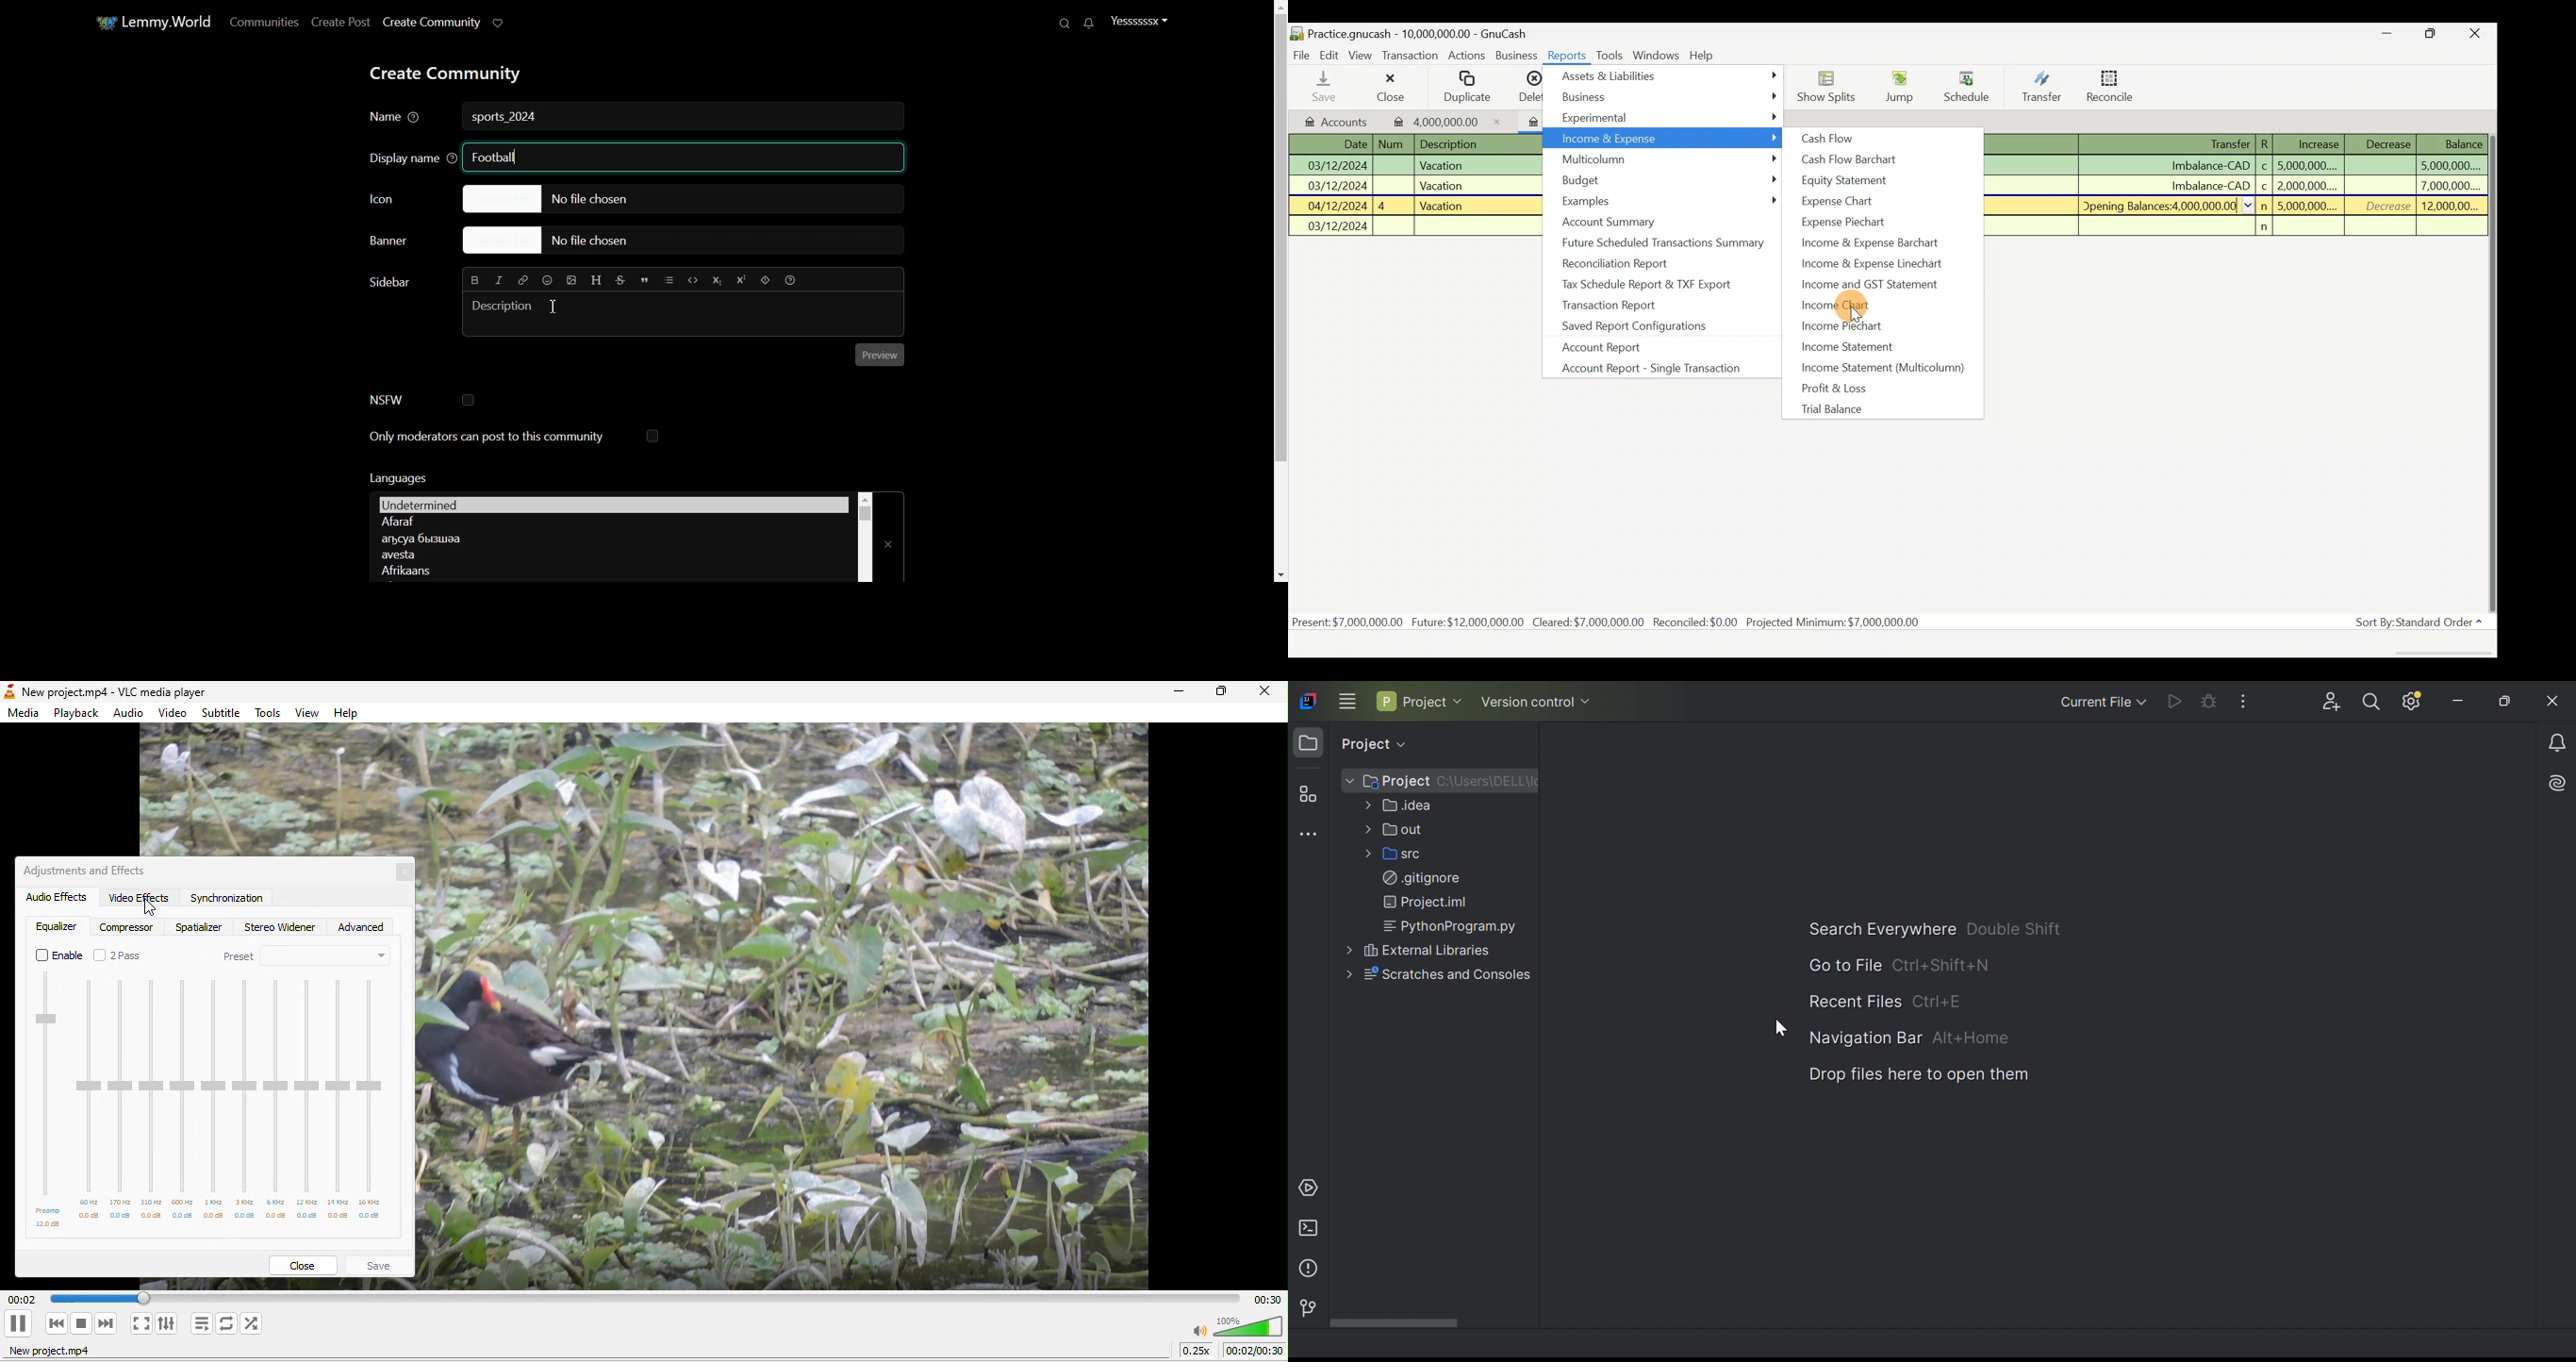 The width and height of the screenshot is (2576, 1372). I want to click on random, so click(258, 1325).